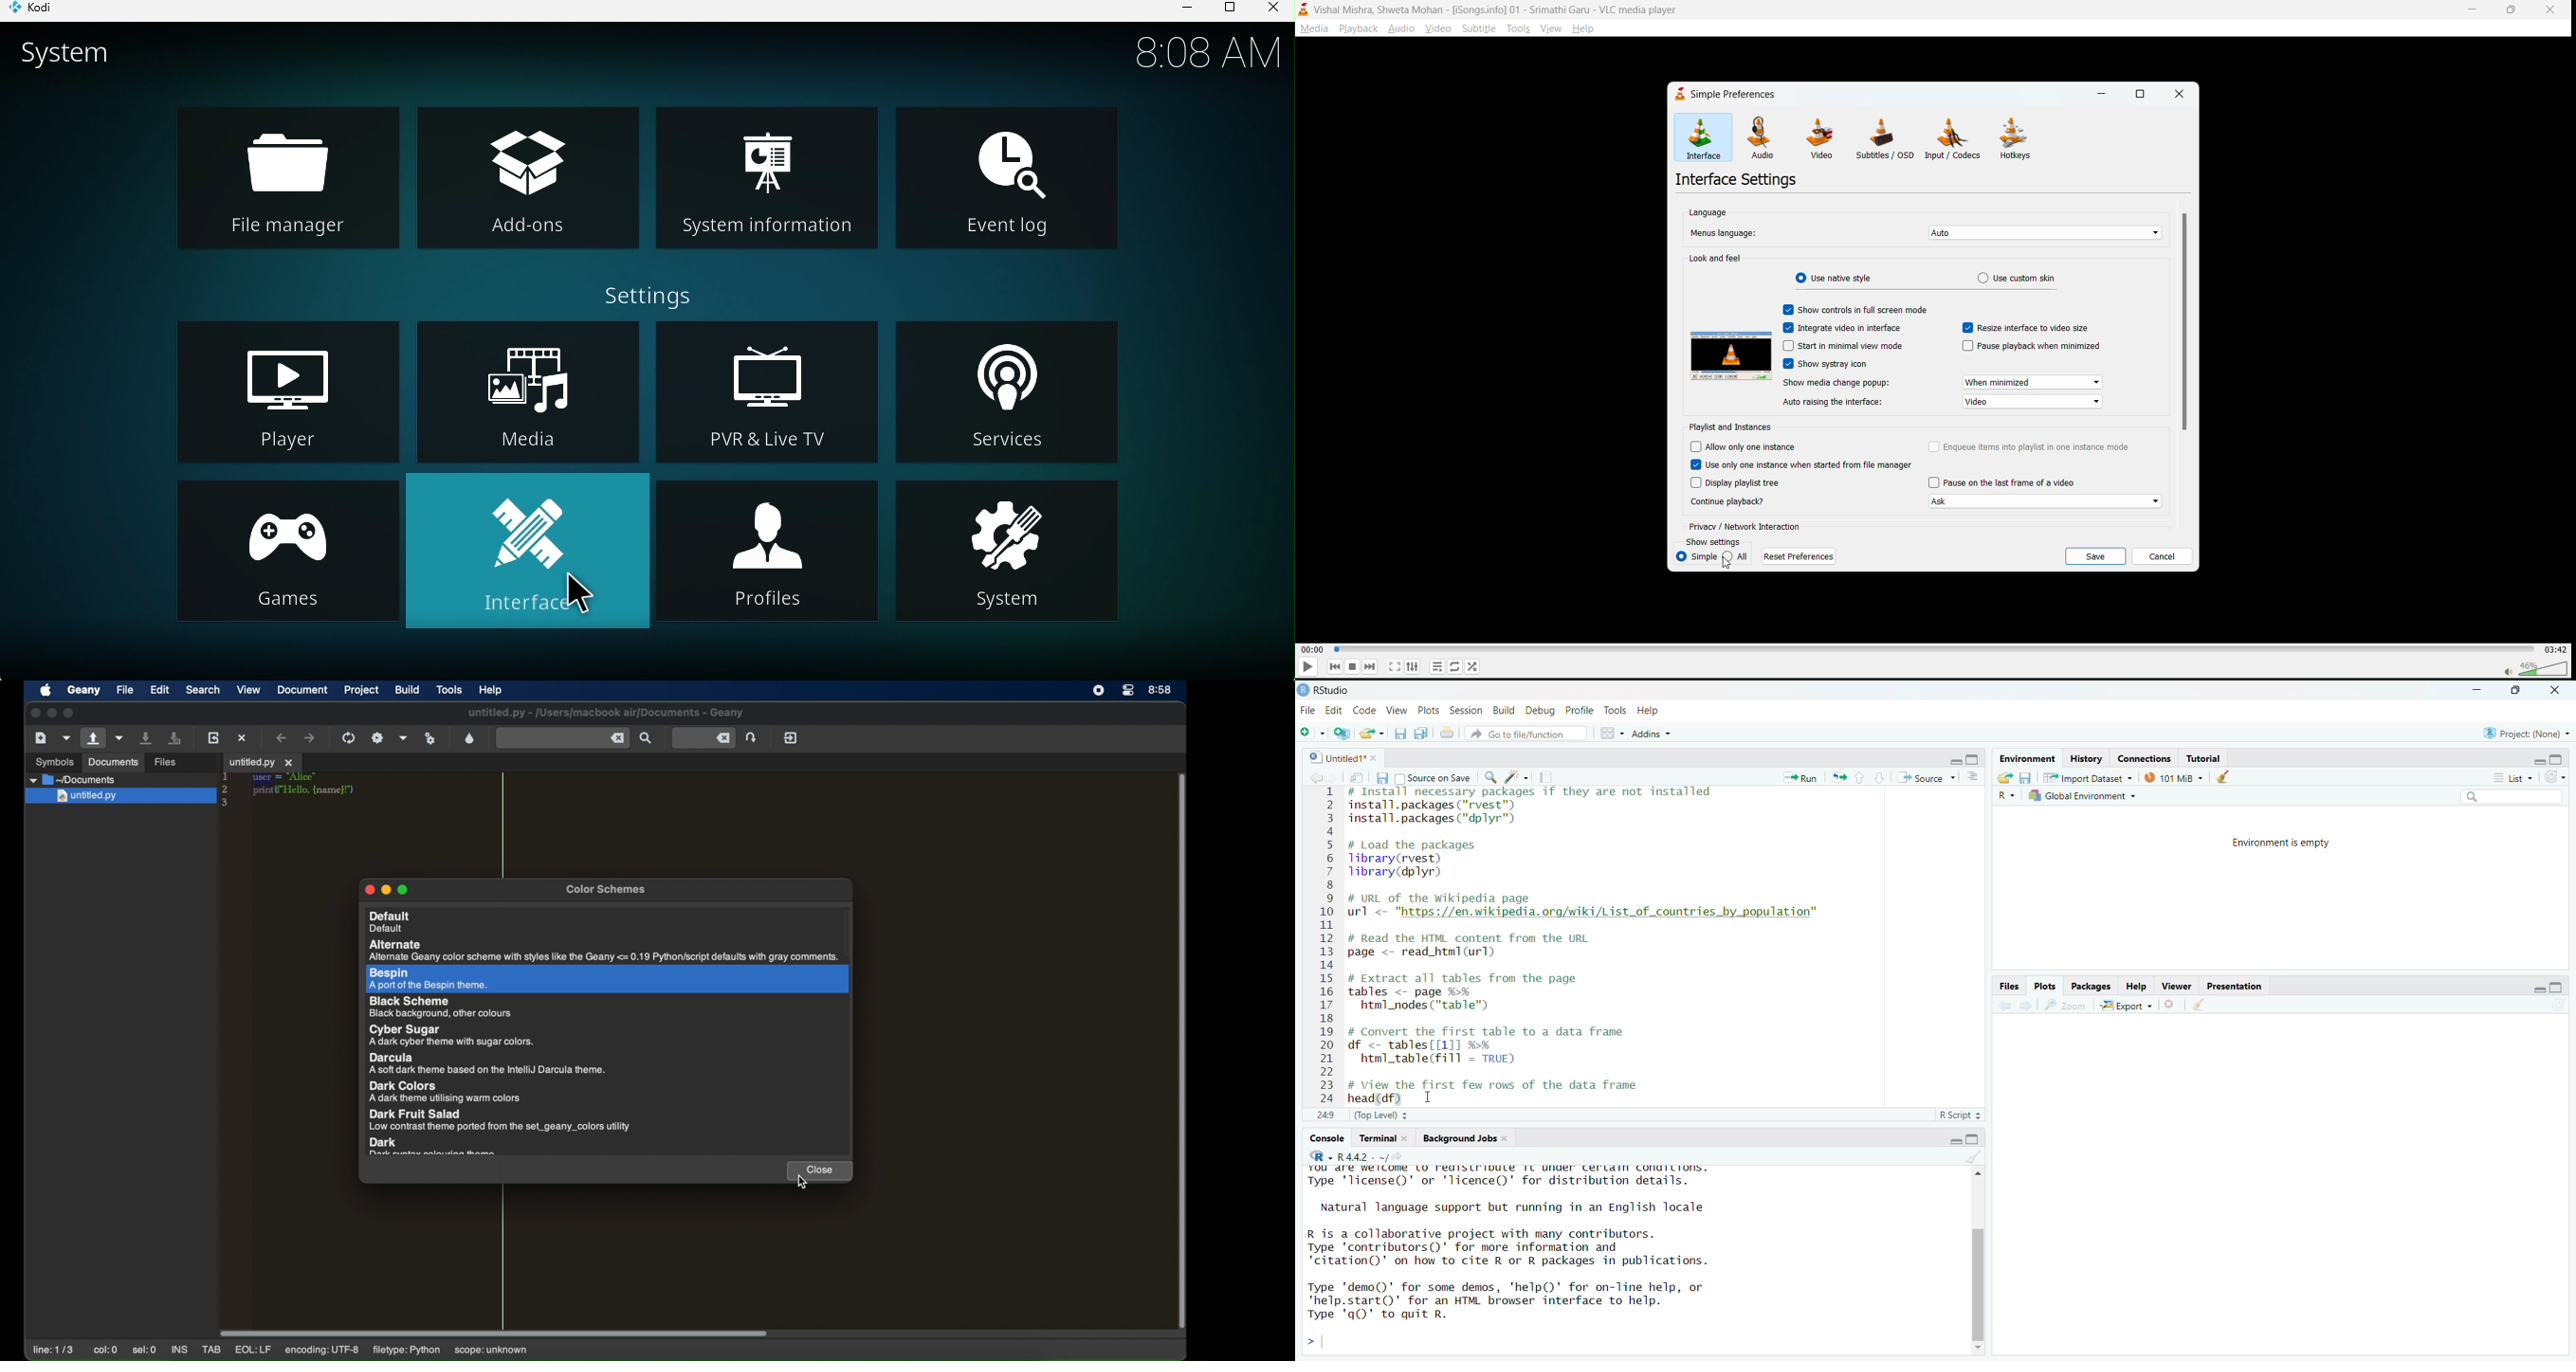 The width and height of the screenshot is (2576, 1372). Describe the element at coordinates (2557, 987) in the screenshot. I see `maximize` at that location.